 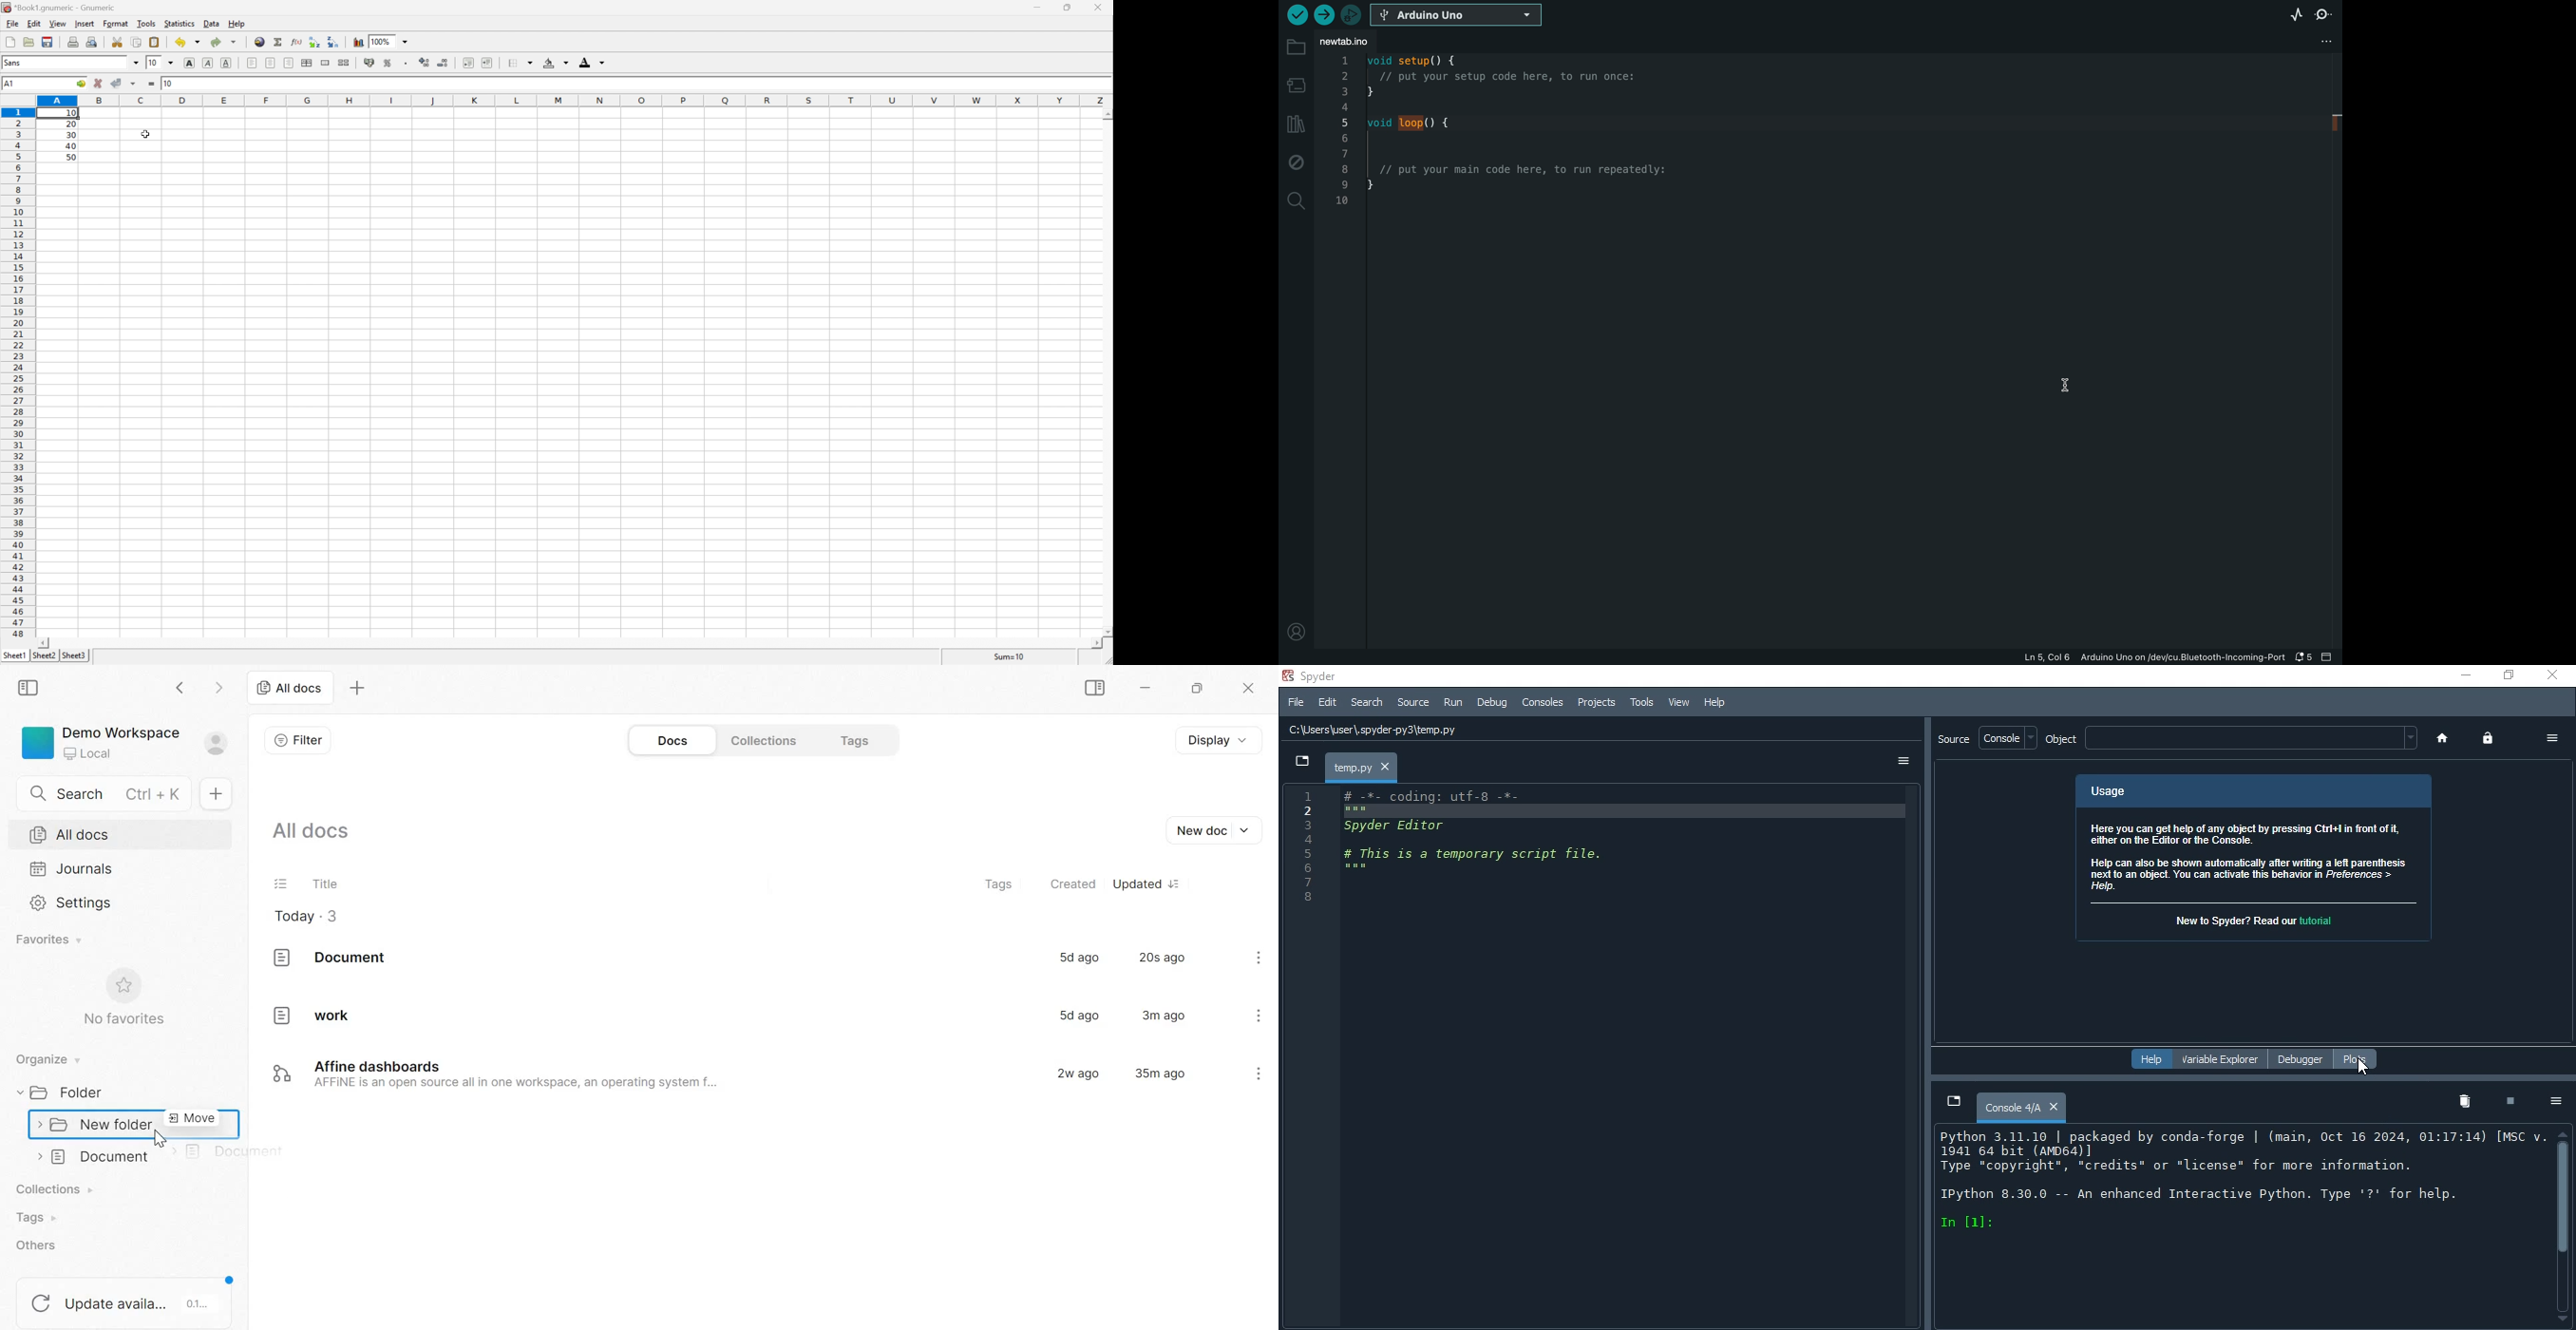 I want to click on Format the selection as percentage, so click(x=388, y=61).